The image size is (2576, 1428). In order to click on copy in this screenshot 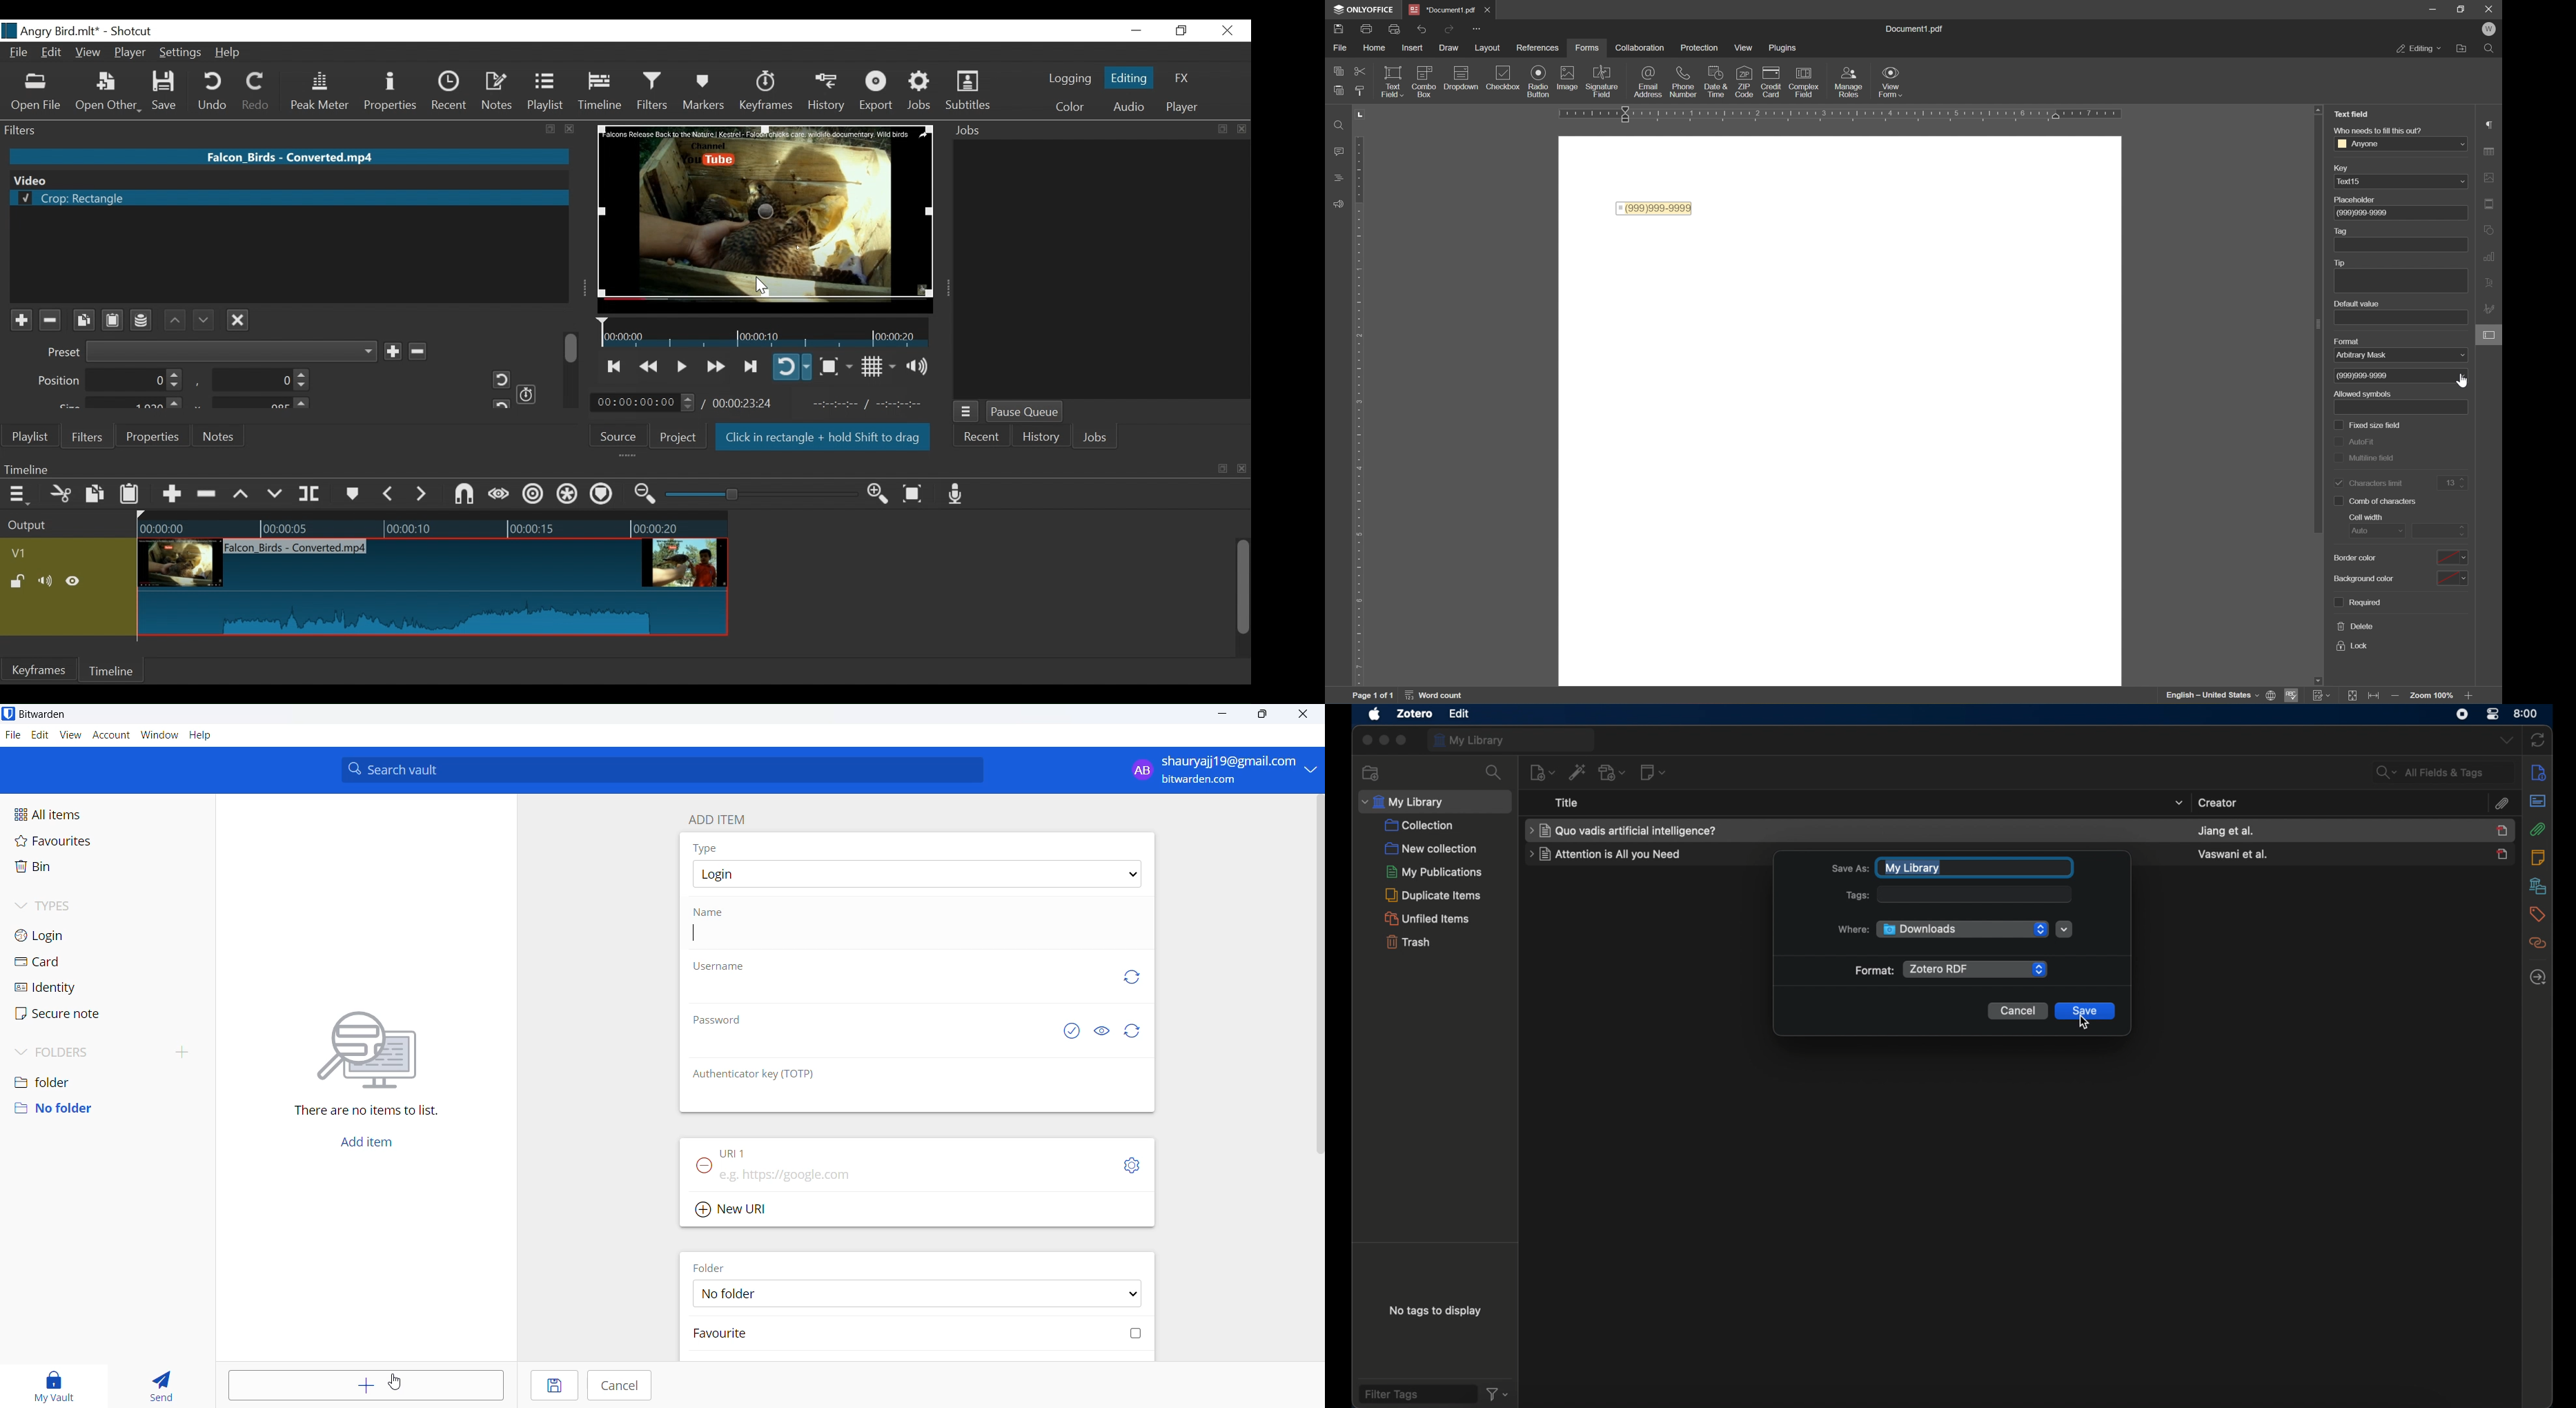, I will do `click(1334, 70)`.